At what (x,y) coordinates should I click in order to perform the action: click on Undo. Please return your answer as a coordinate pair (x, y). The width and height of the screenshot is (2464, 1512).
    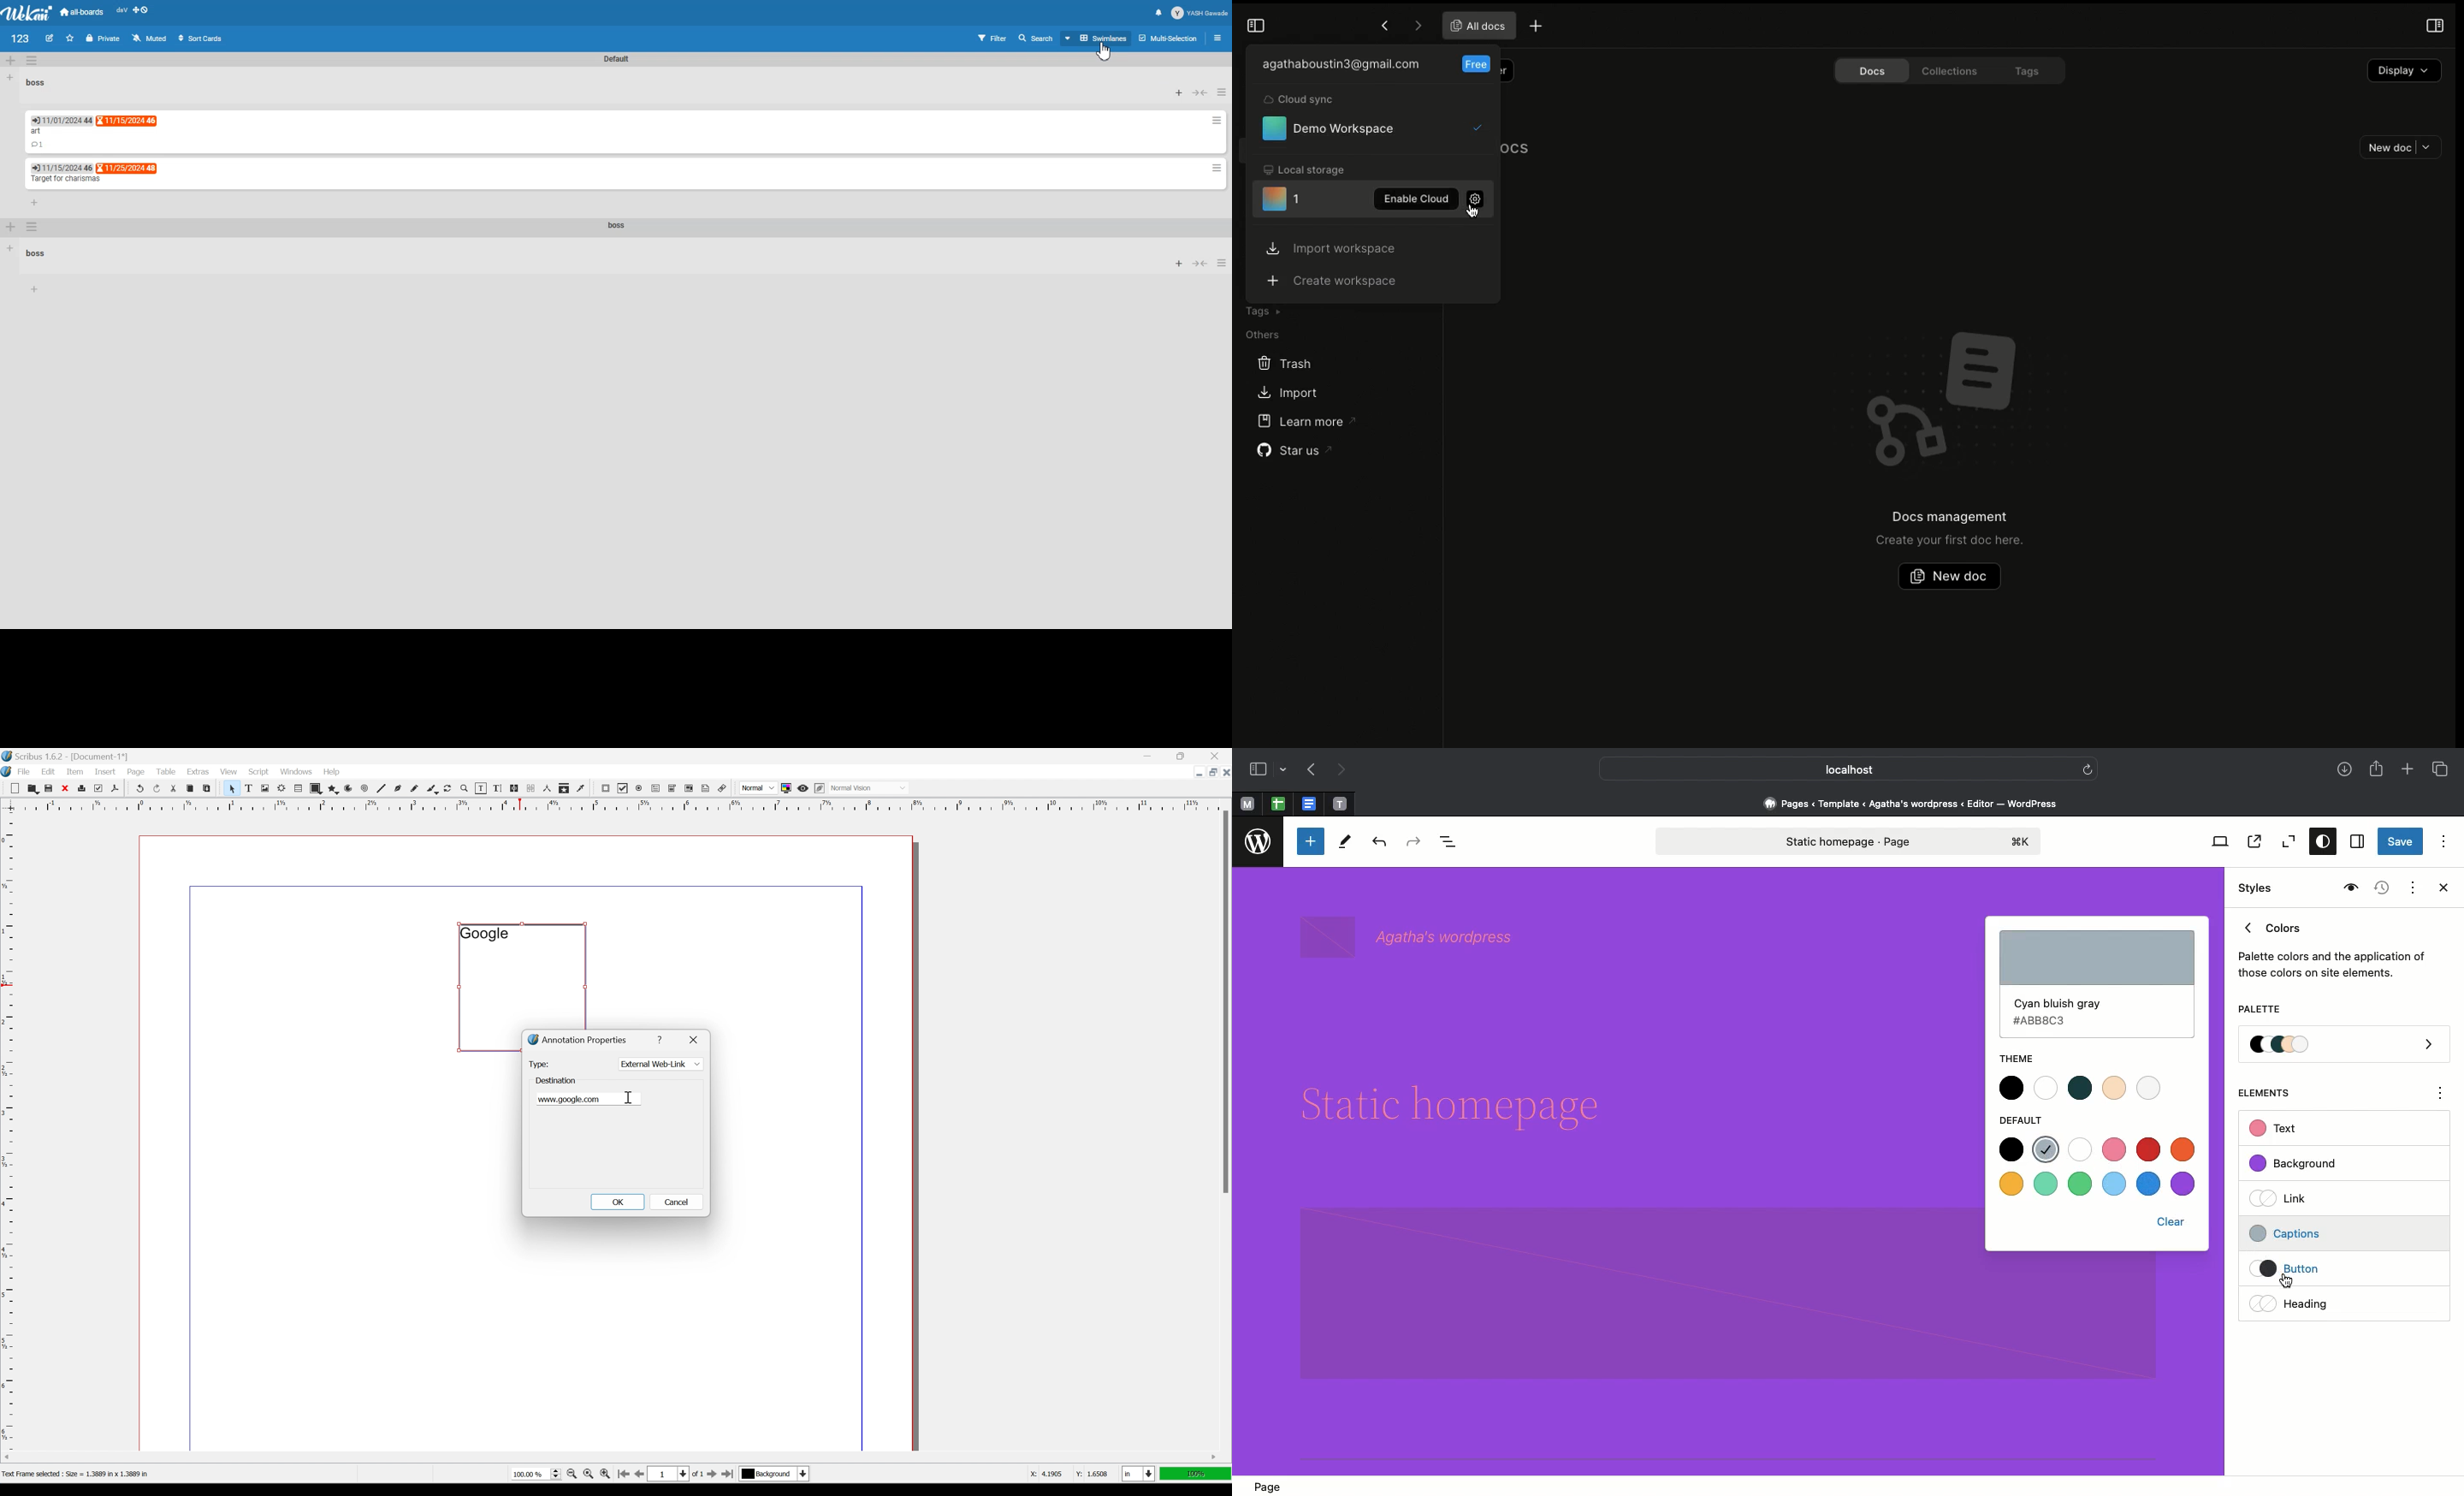
    Looking at the image, I should click on (1379, 843).